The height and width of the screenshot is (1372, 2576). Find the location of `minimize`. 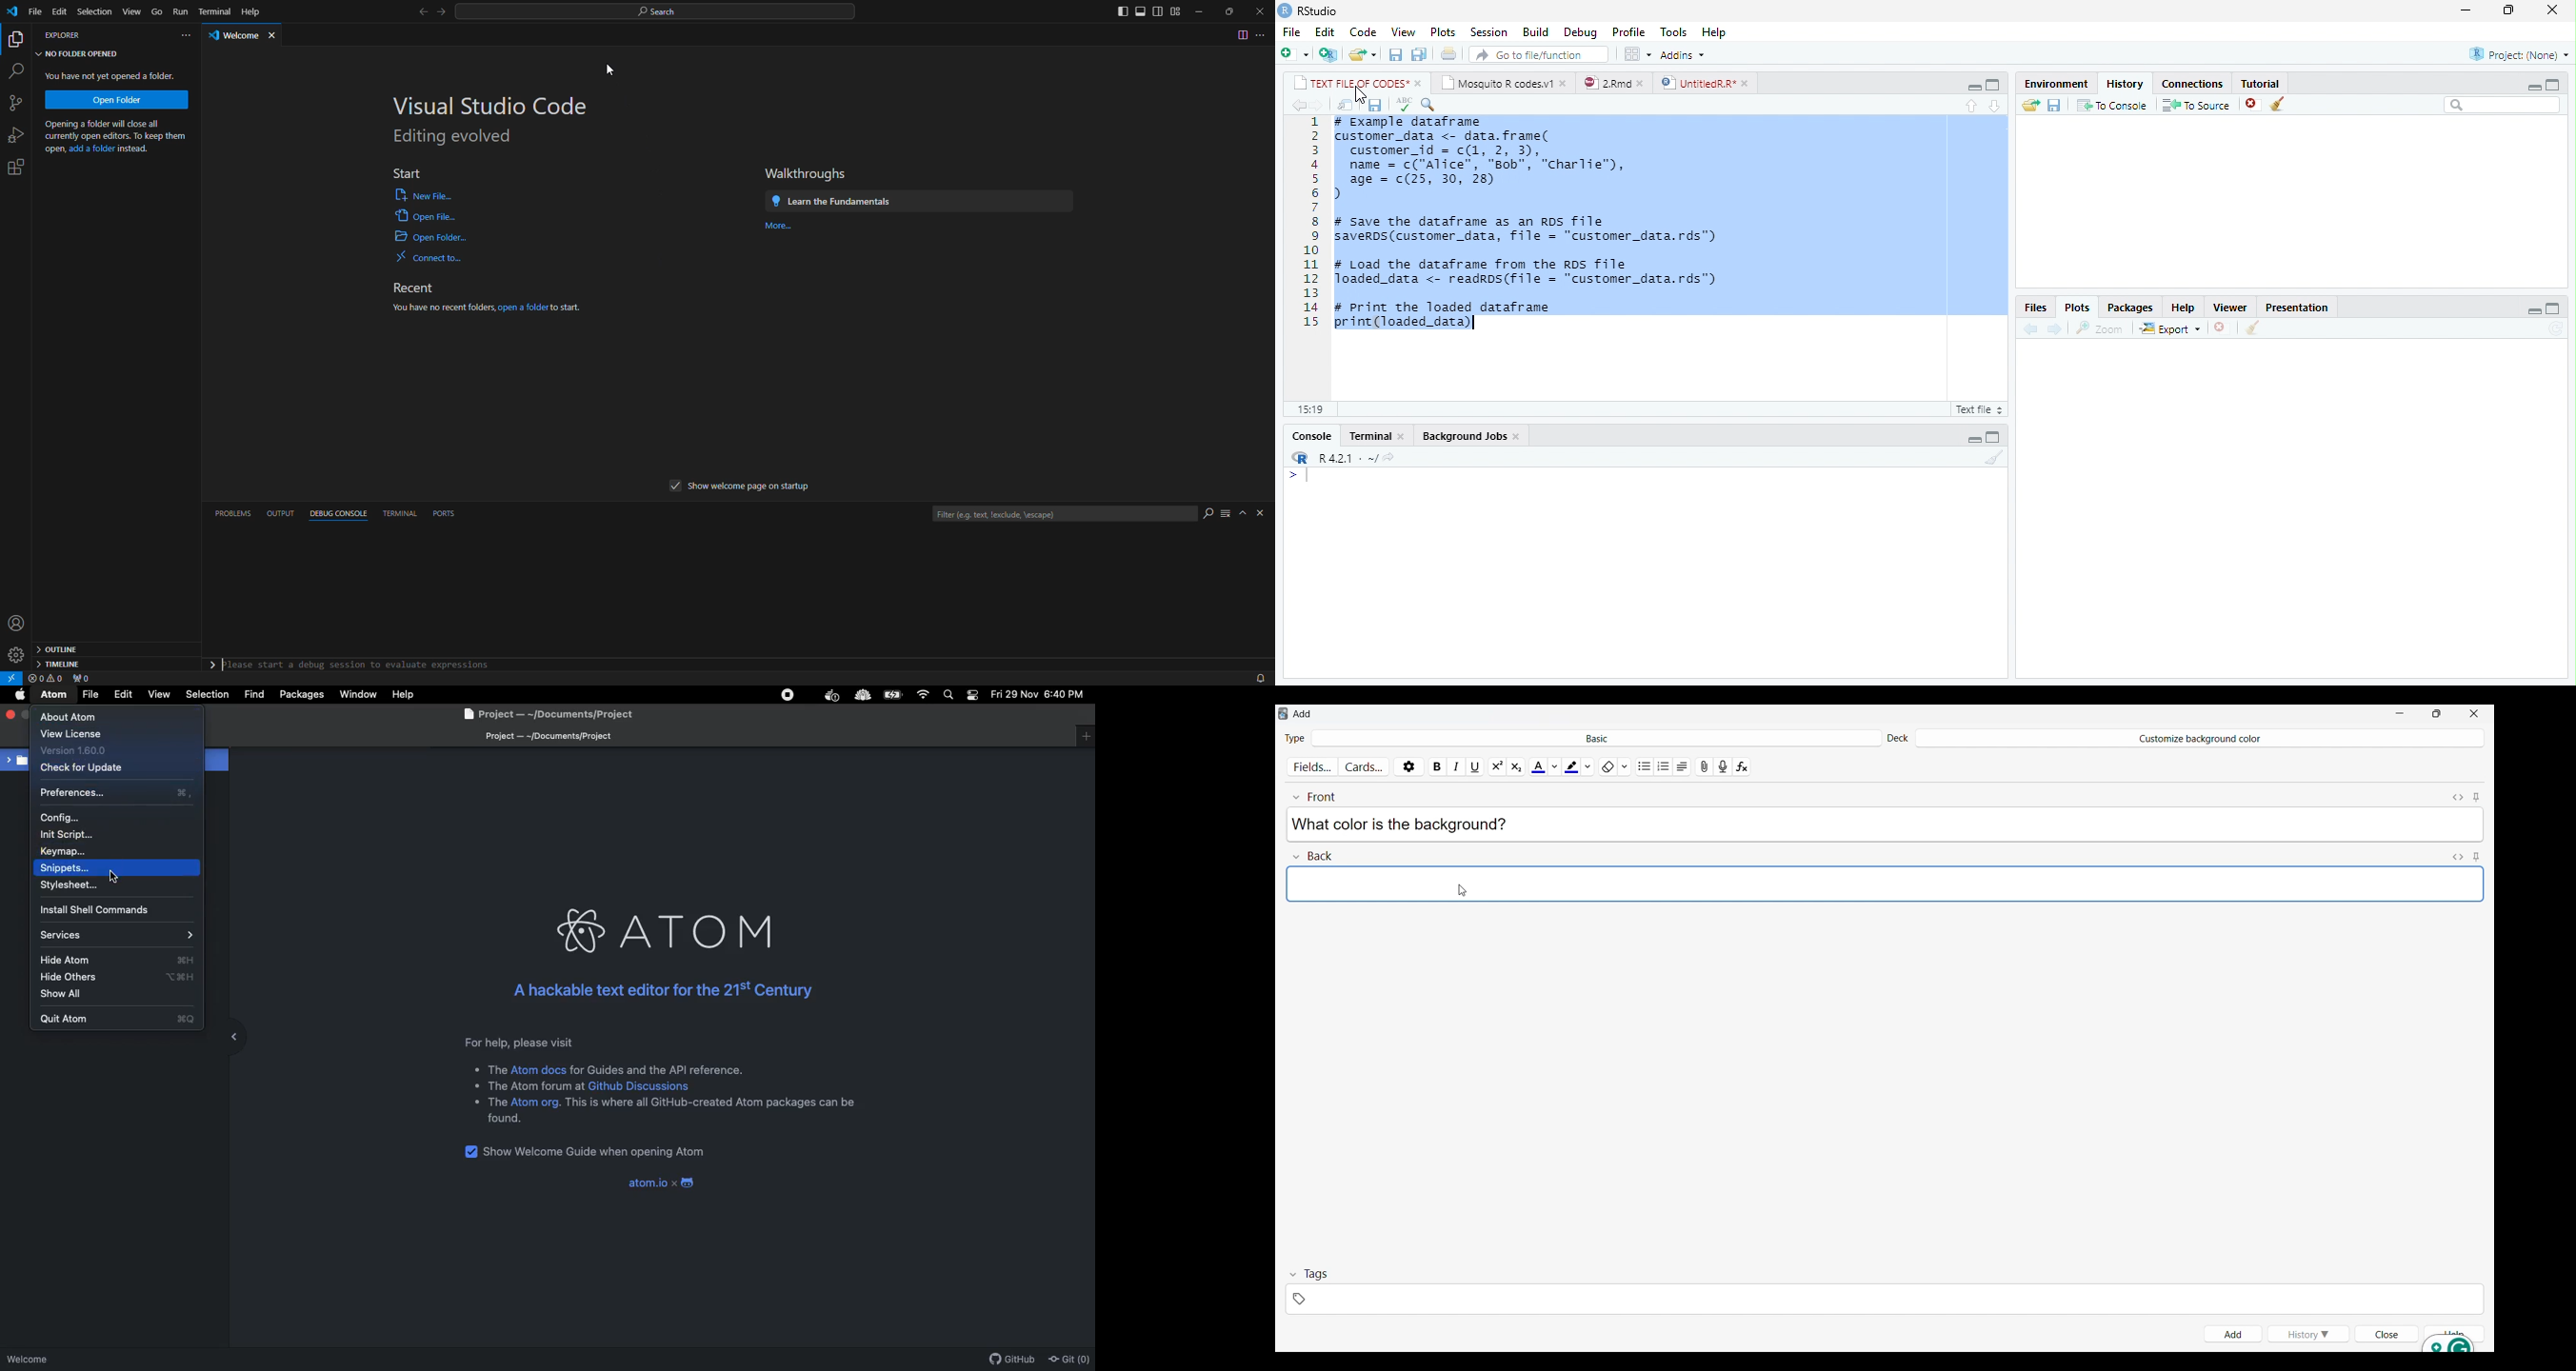

minimize is located at coordinates (1974, 440).